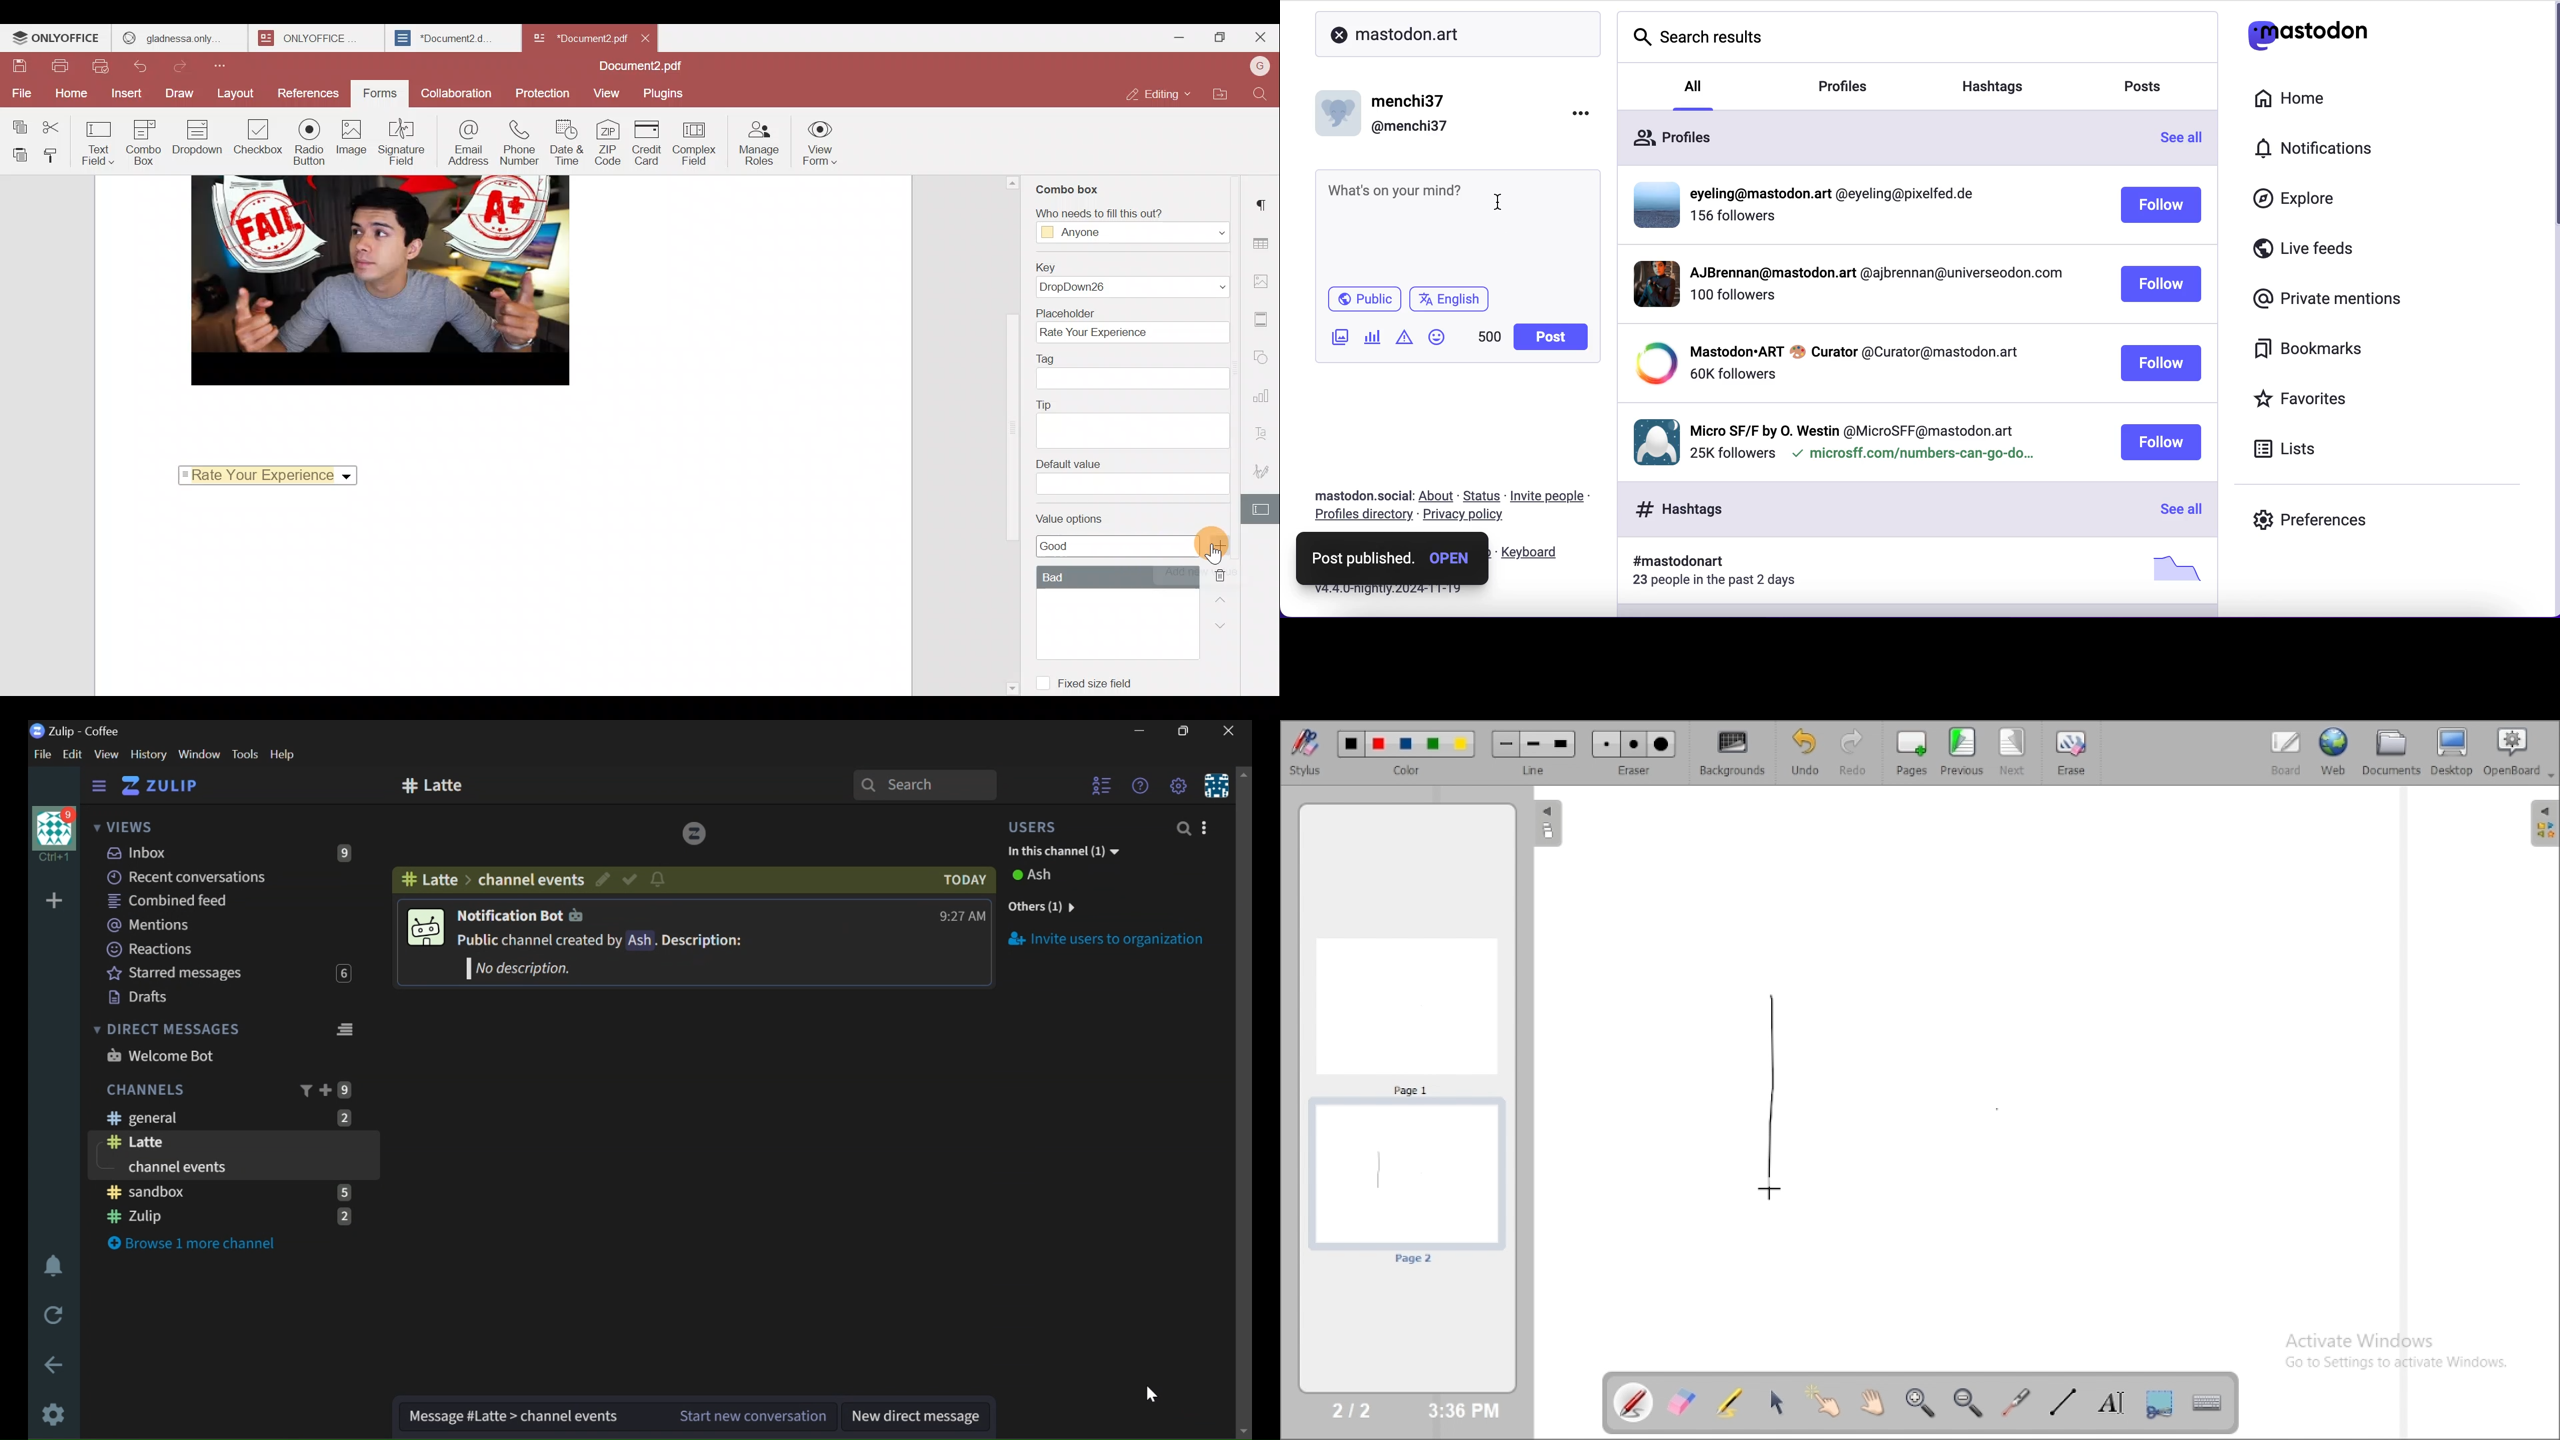  I want to click on ADD ORGANIZER, so click(53, 901).